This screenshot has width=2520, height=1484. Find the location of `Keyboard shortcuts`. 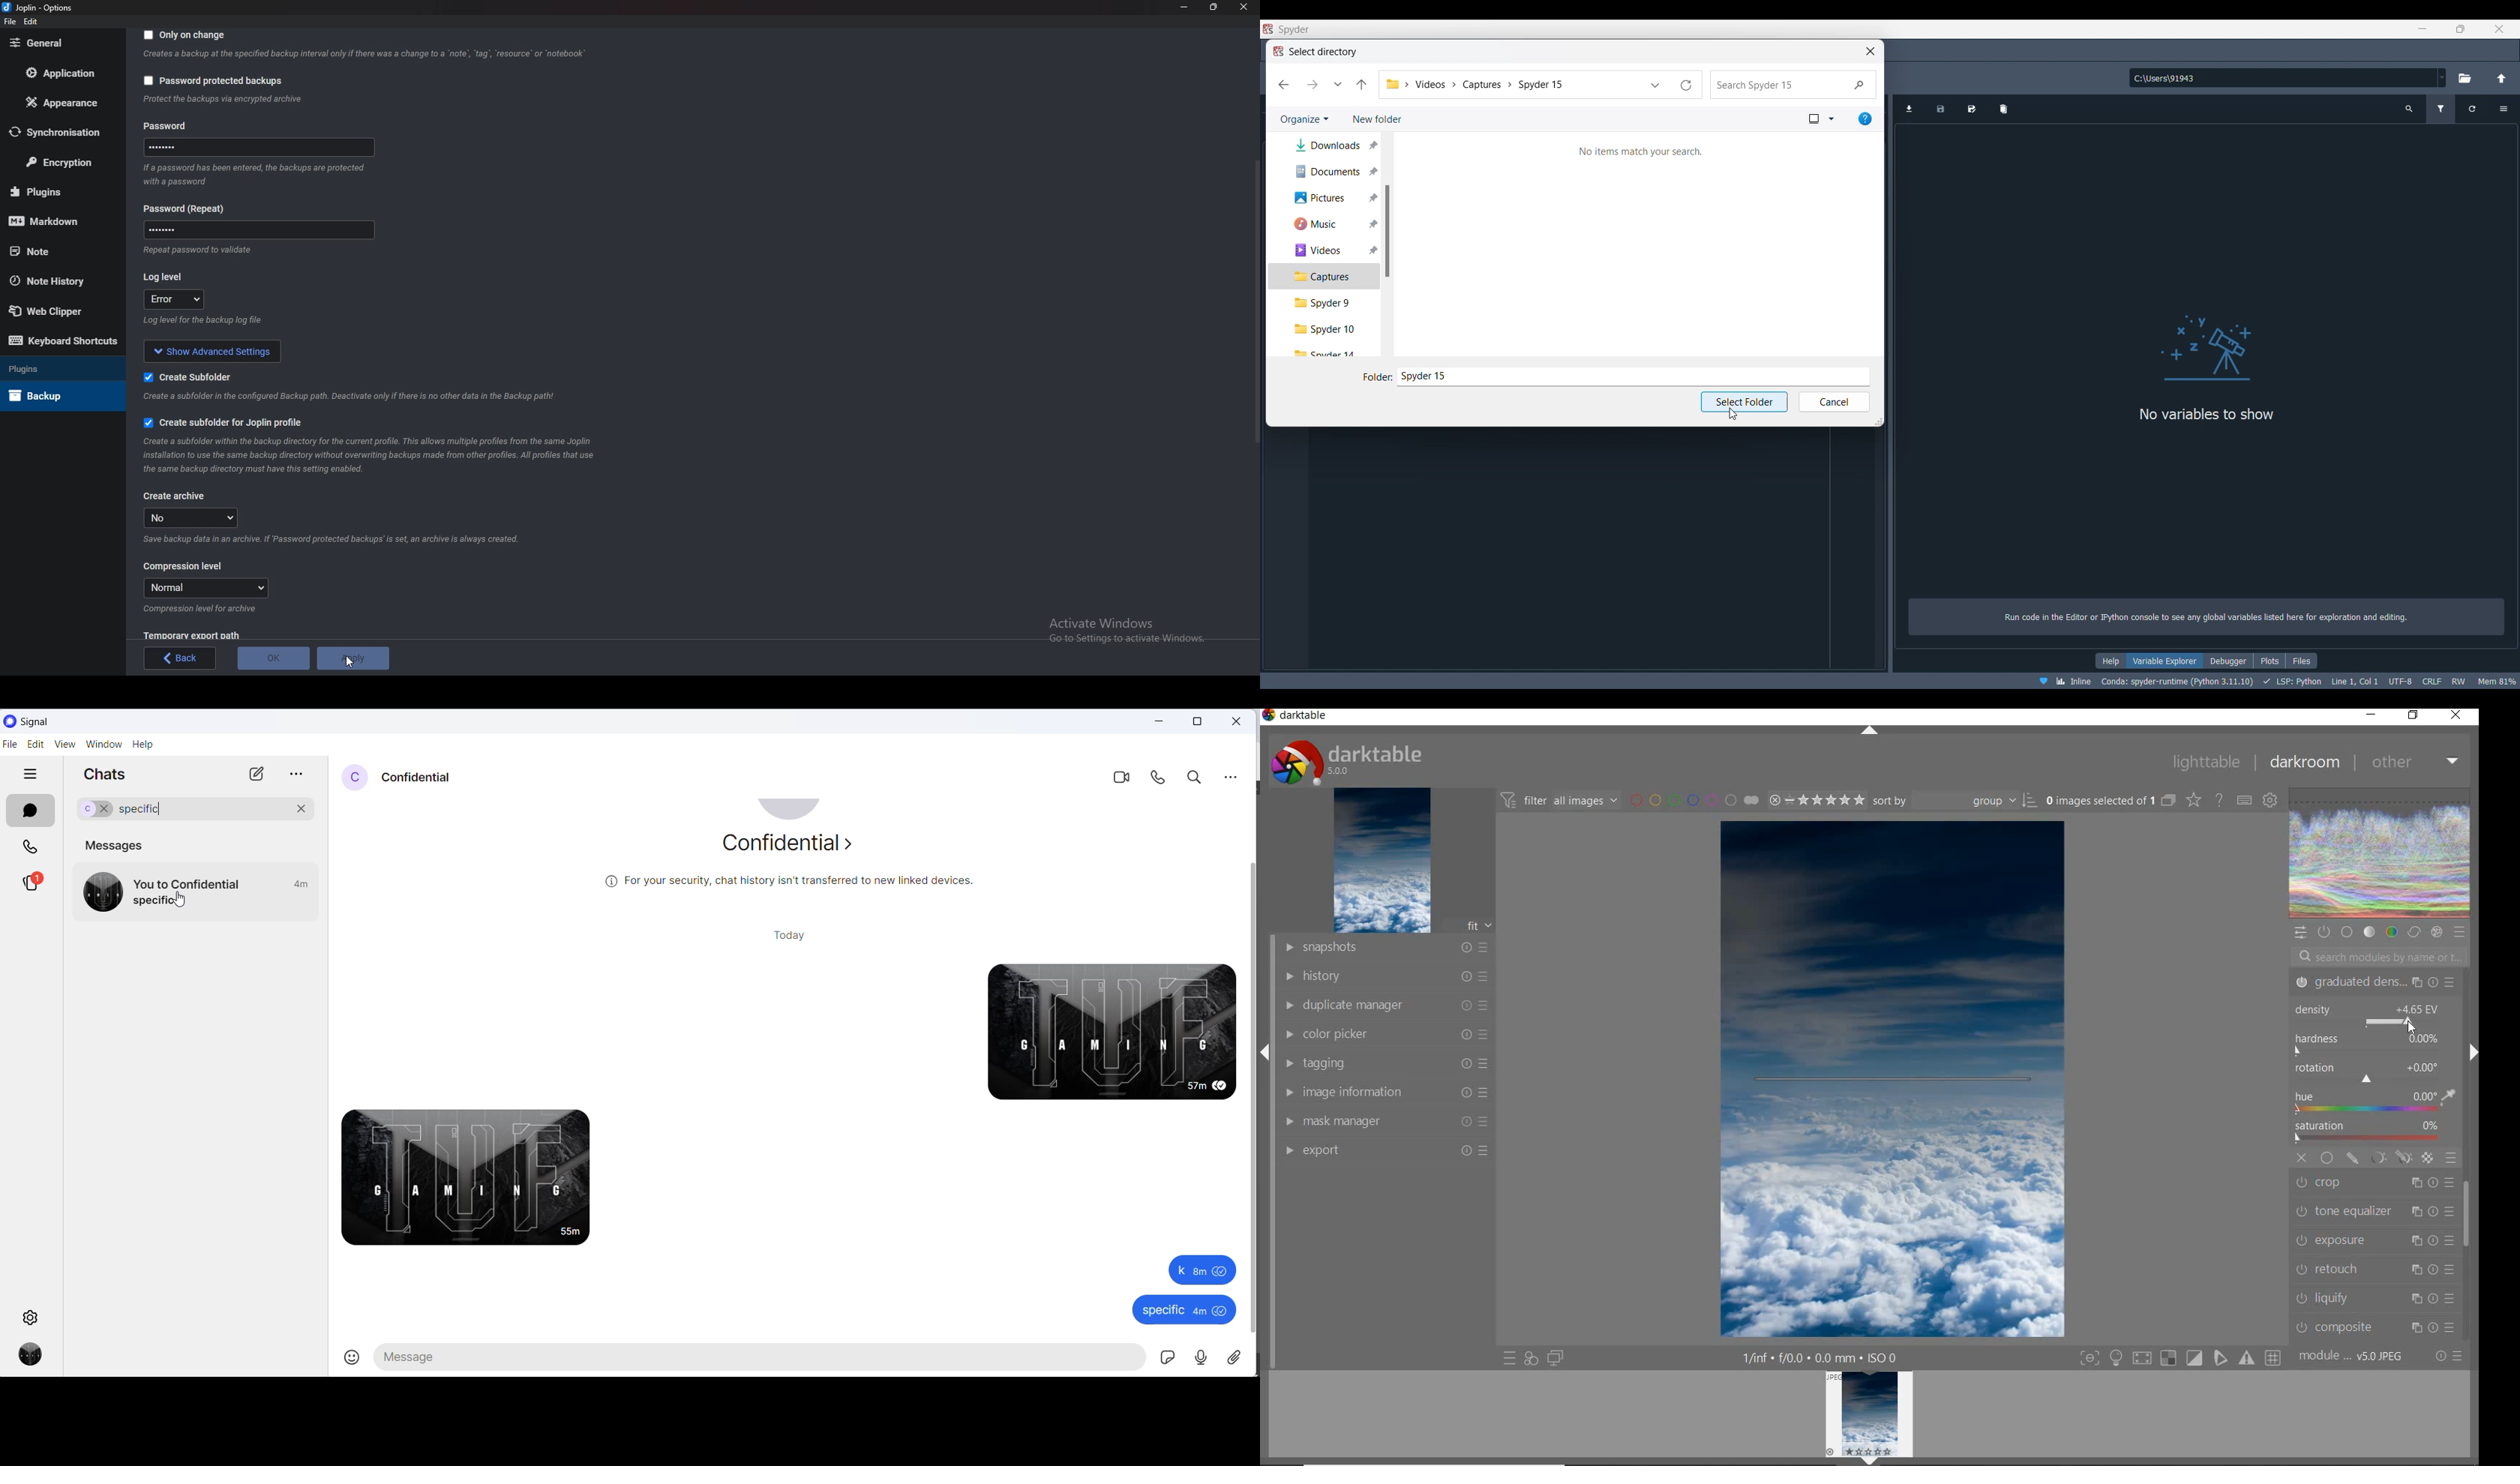

Keyboard shortcuts is located at coordinates (63, 340).